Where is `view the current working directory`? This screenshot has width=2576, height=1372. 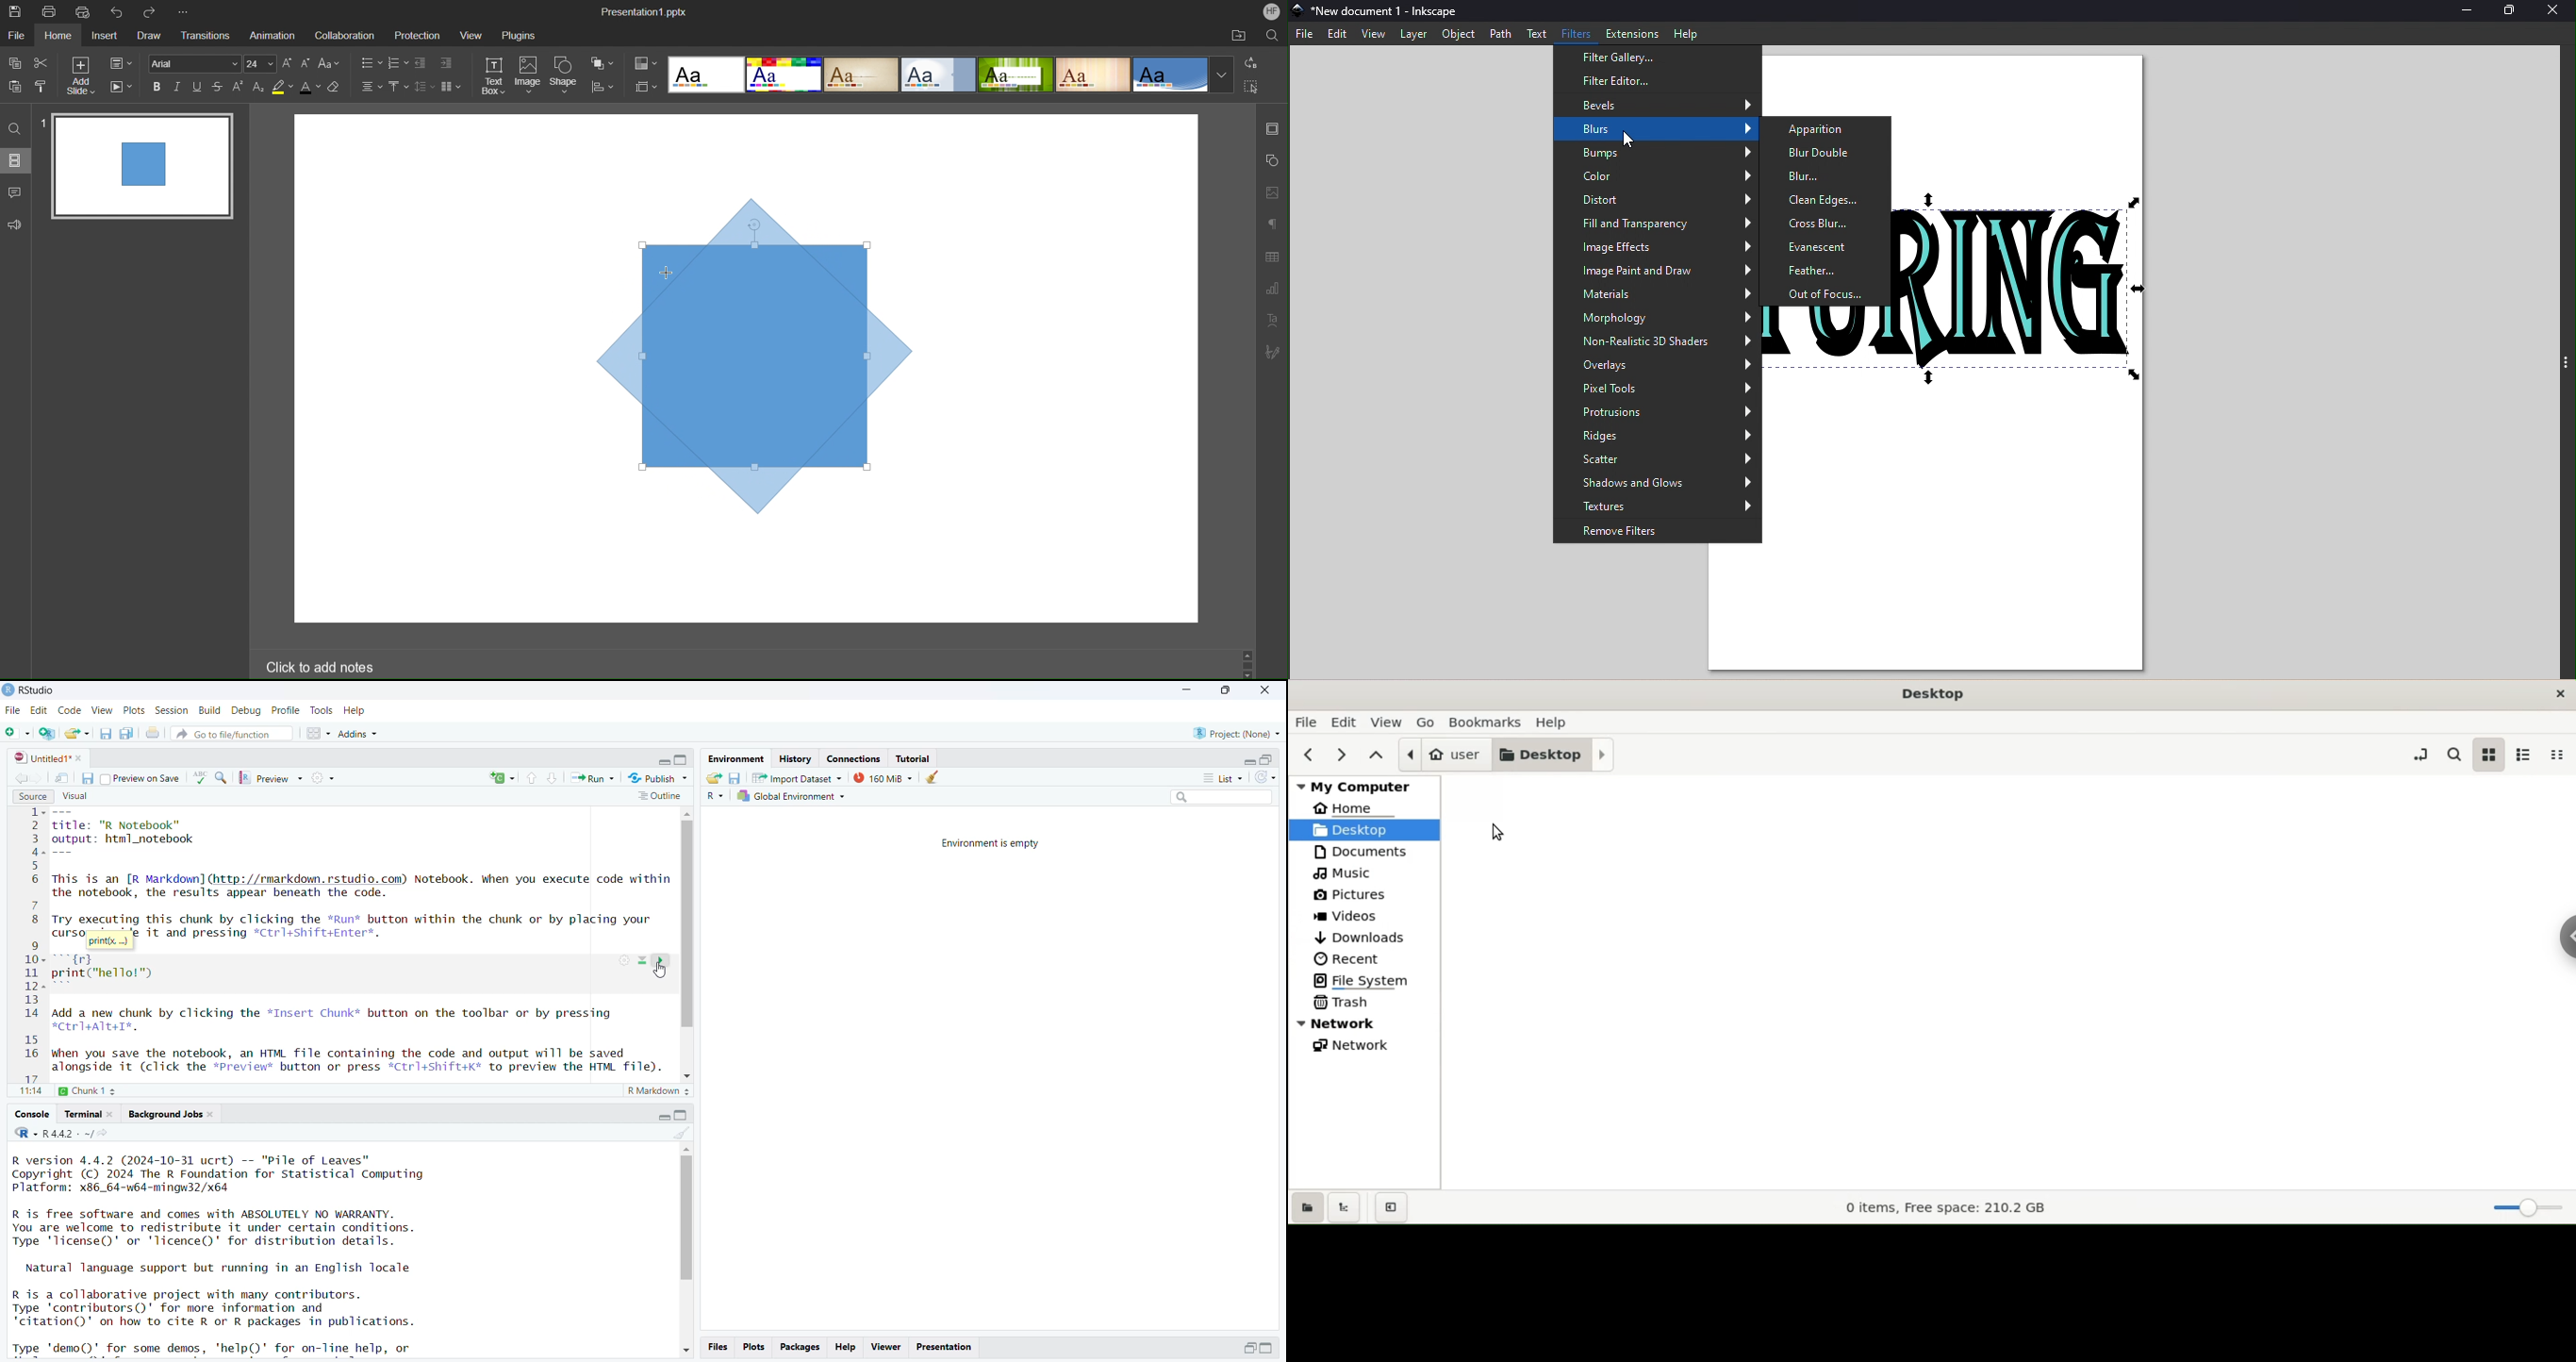 view the current working directory is located at coordinates (106, 1132).